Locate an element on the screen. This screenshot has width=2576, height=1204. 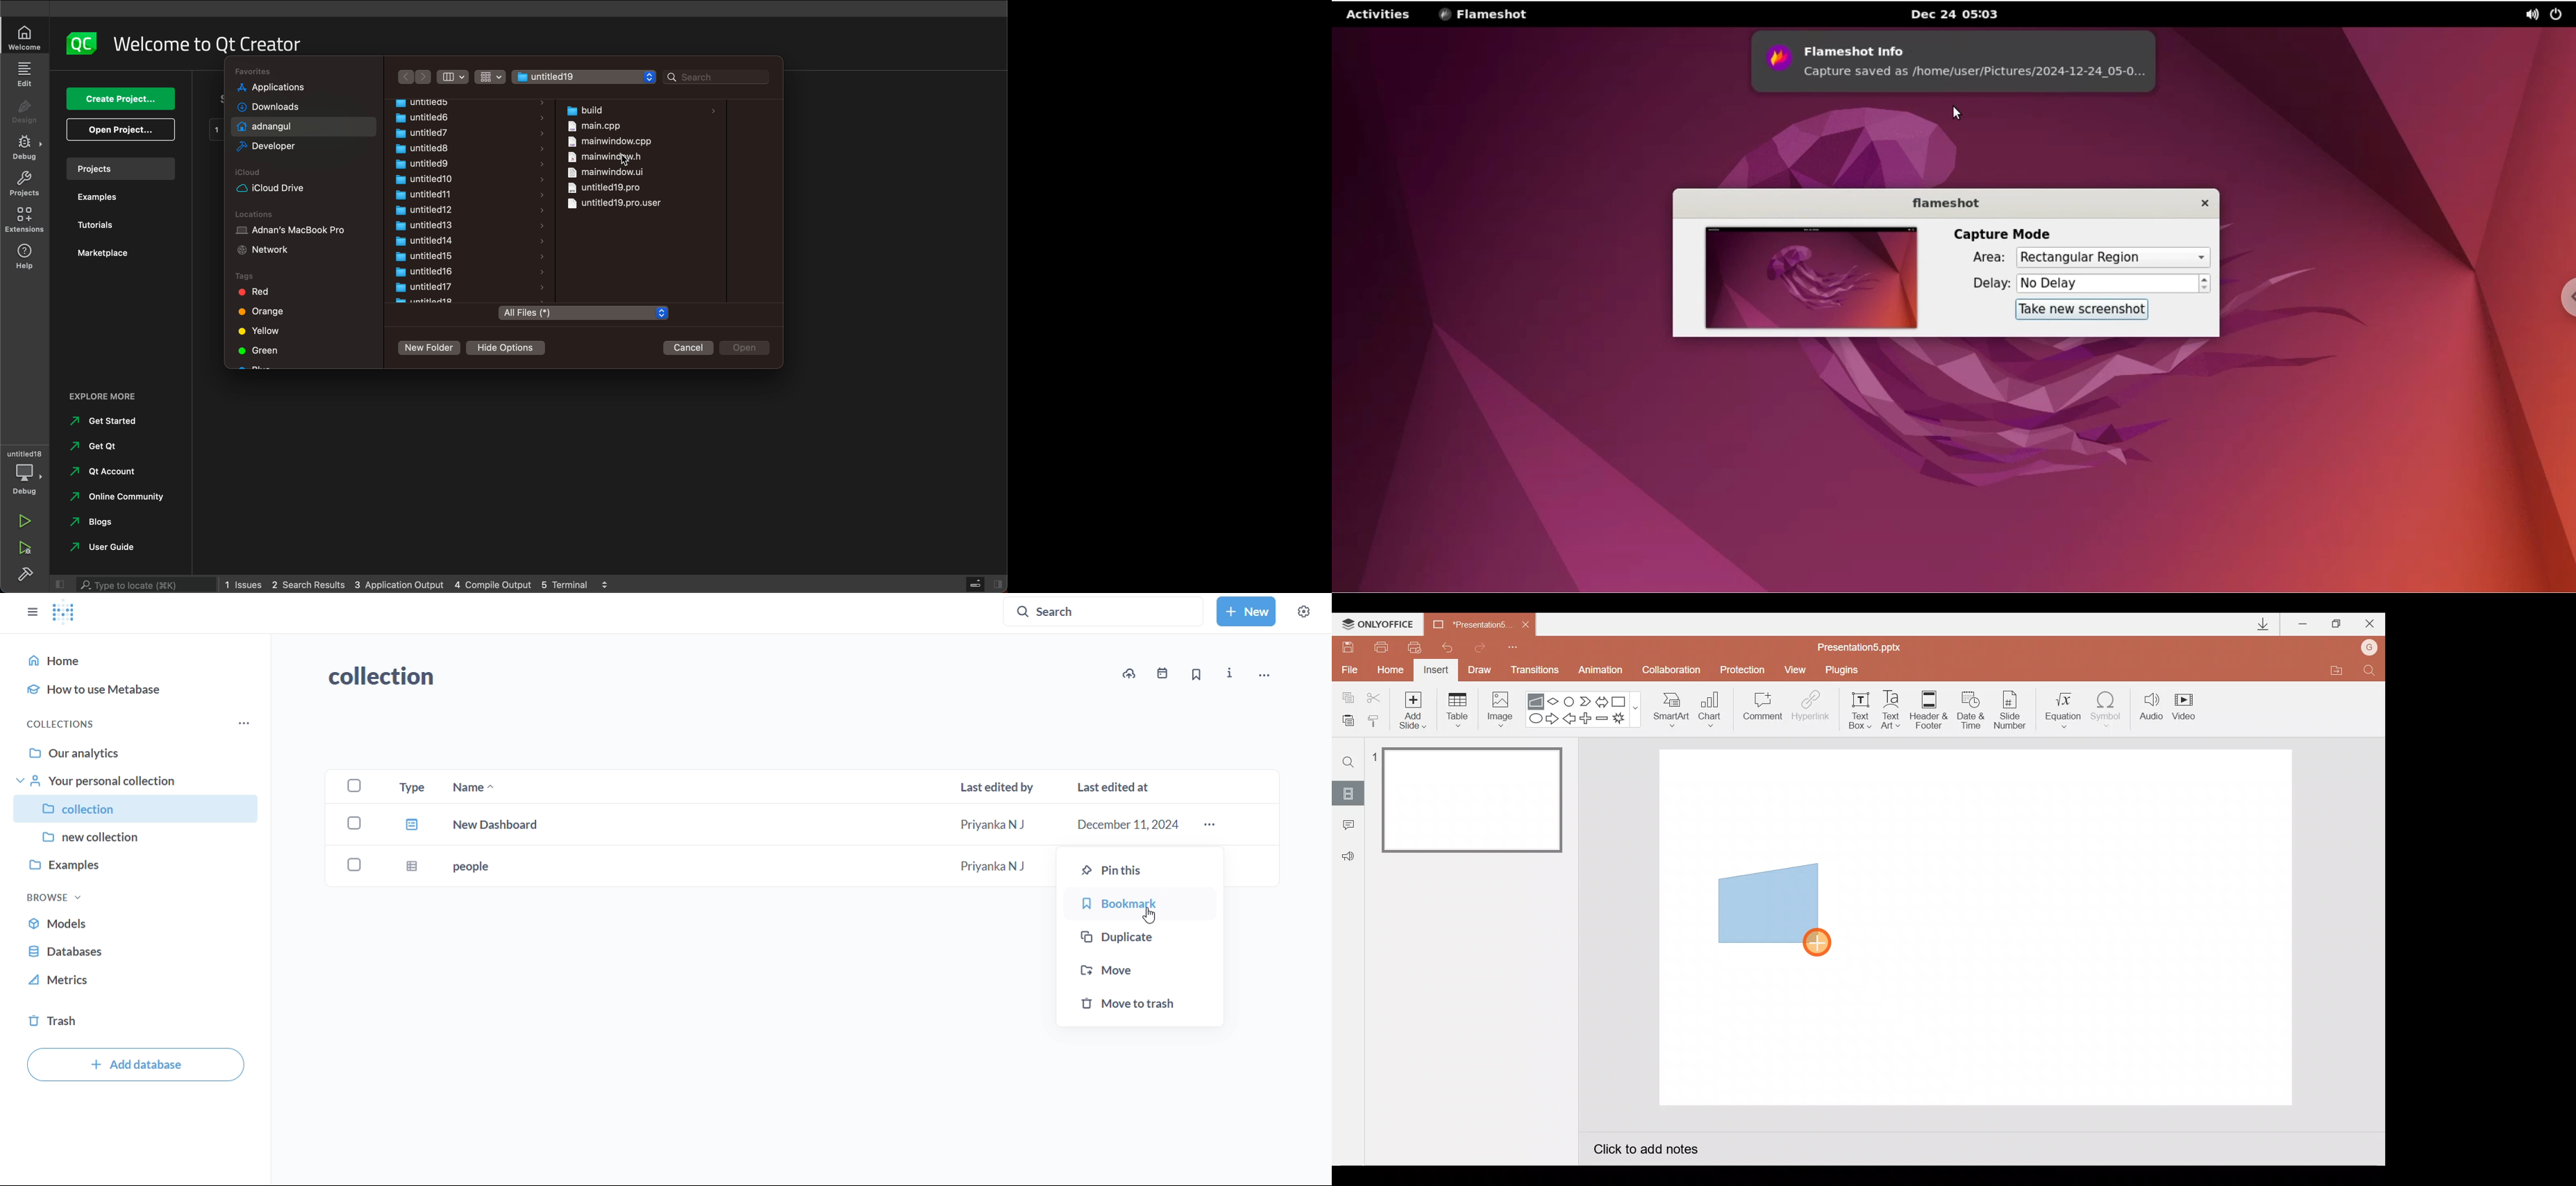
Ellipse is located at coordinates (1533, 719).